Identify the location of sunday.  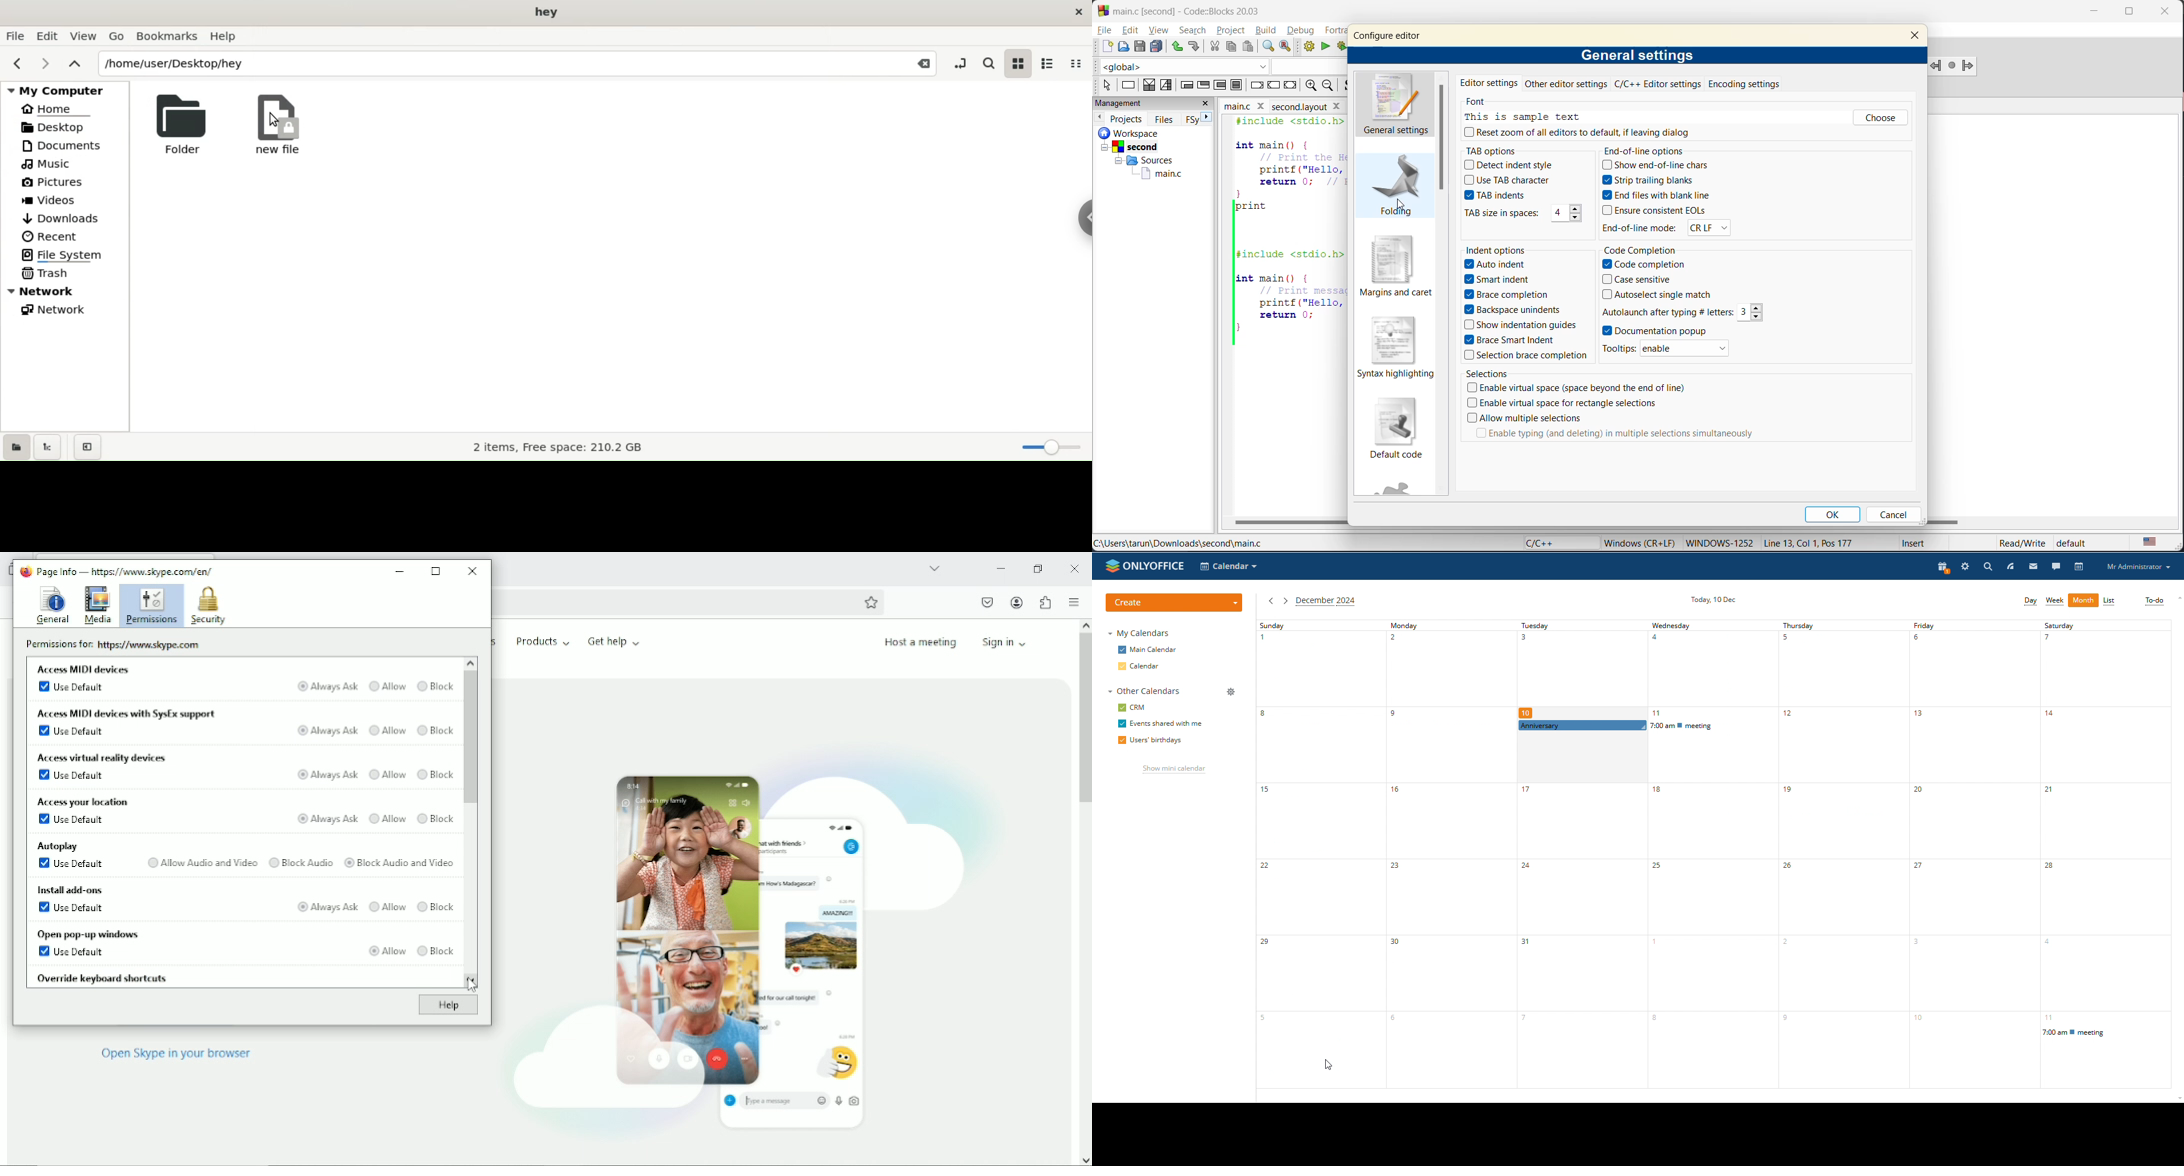
(1318, 854).